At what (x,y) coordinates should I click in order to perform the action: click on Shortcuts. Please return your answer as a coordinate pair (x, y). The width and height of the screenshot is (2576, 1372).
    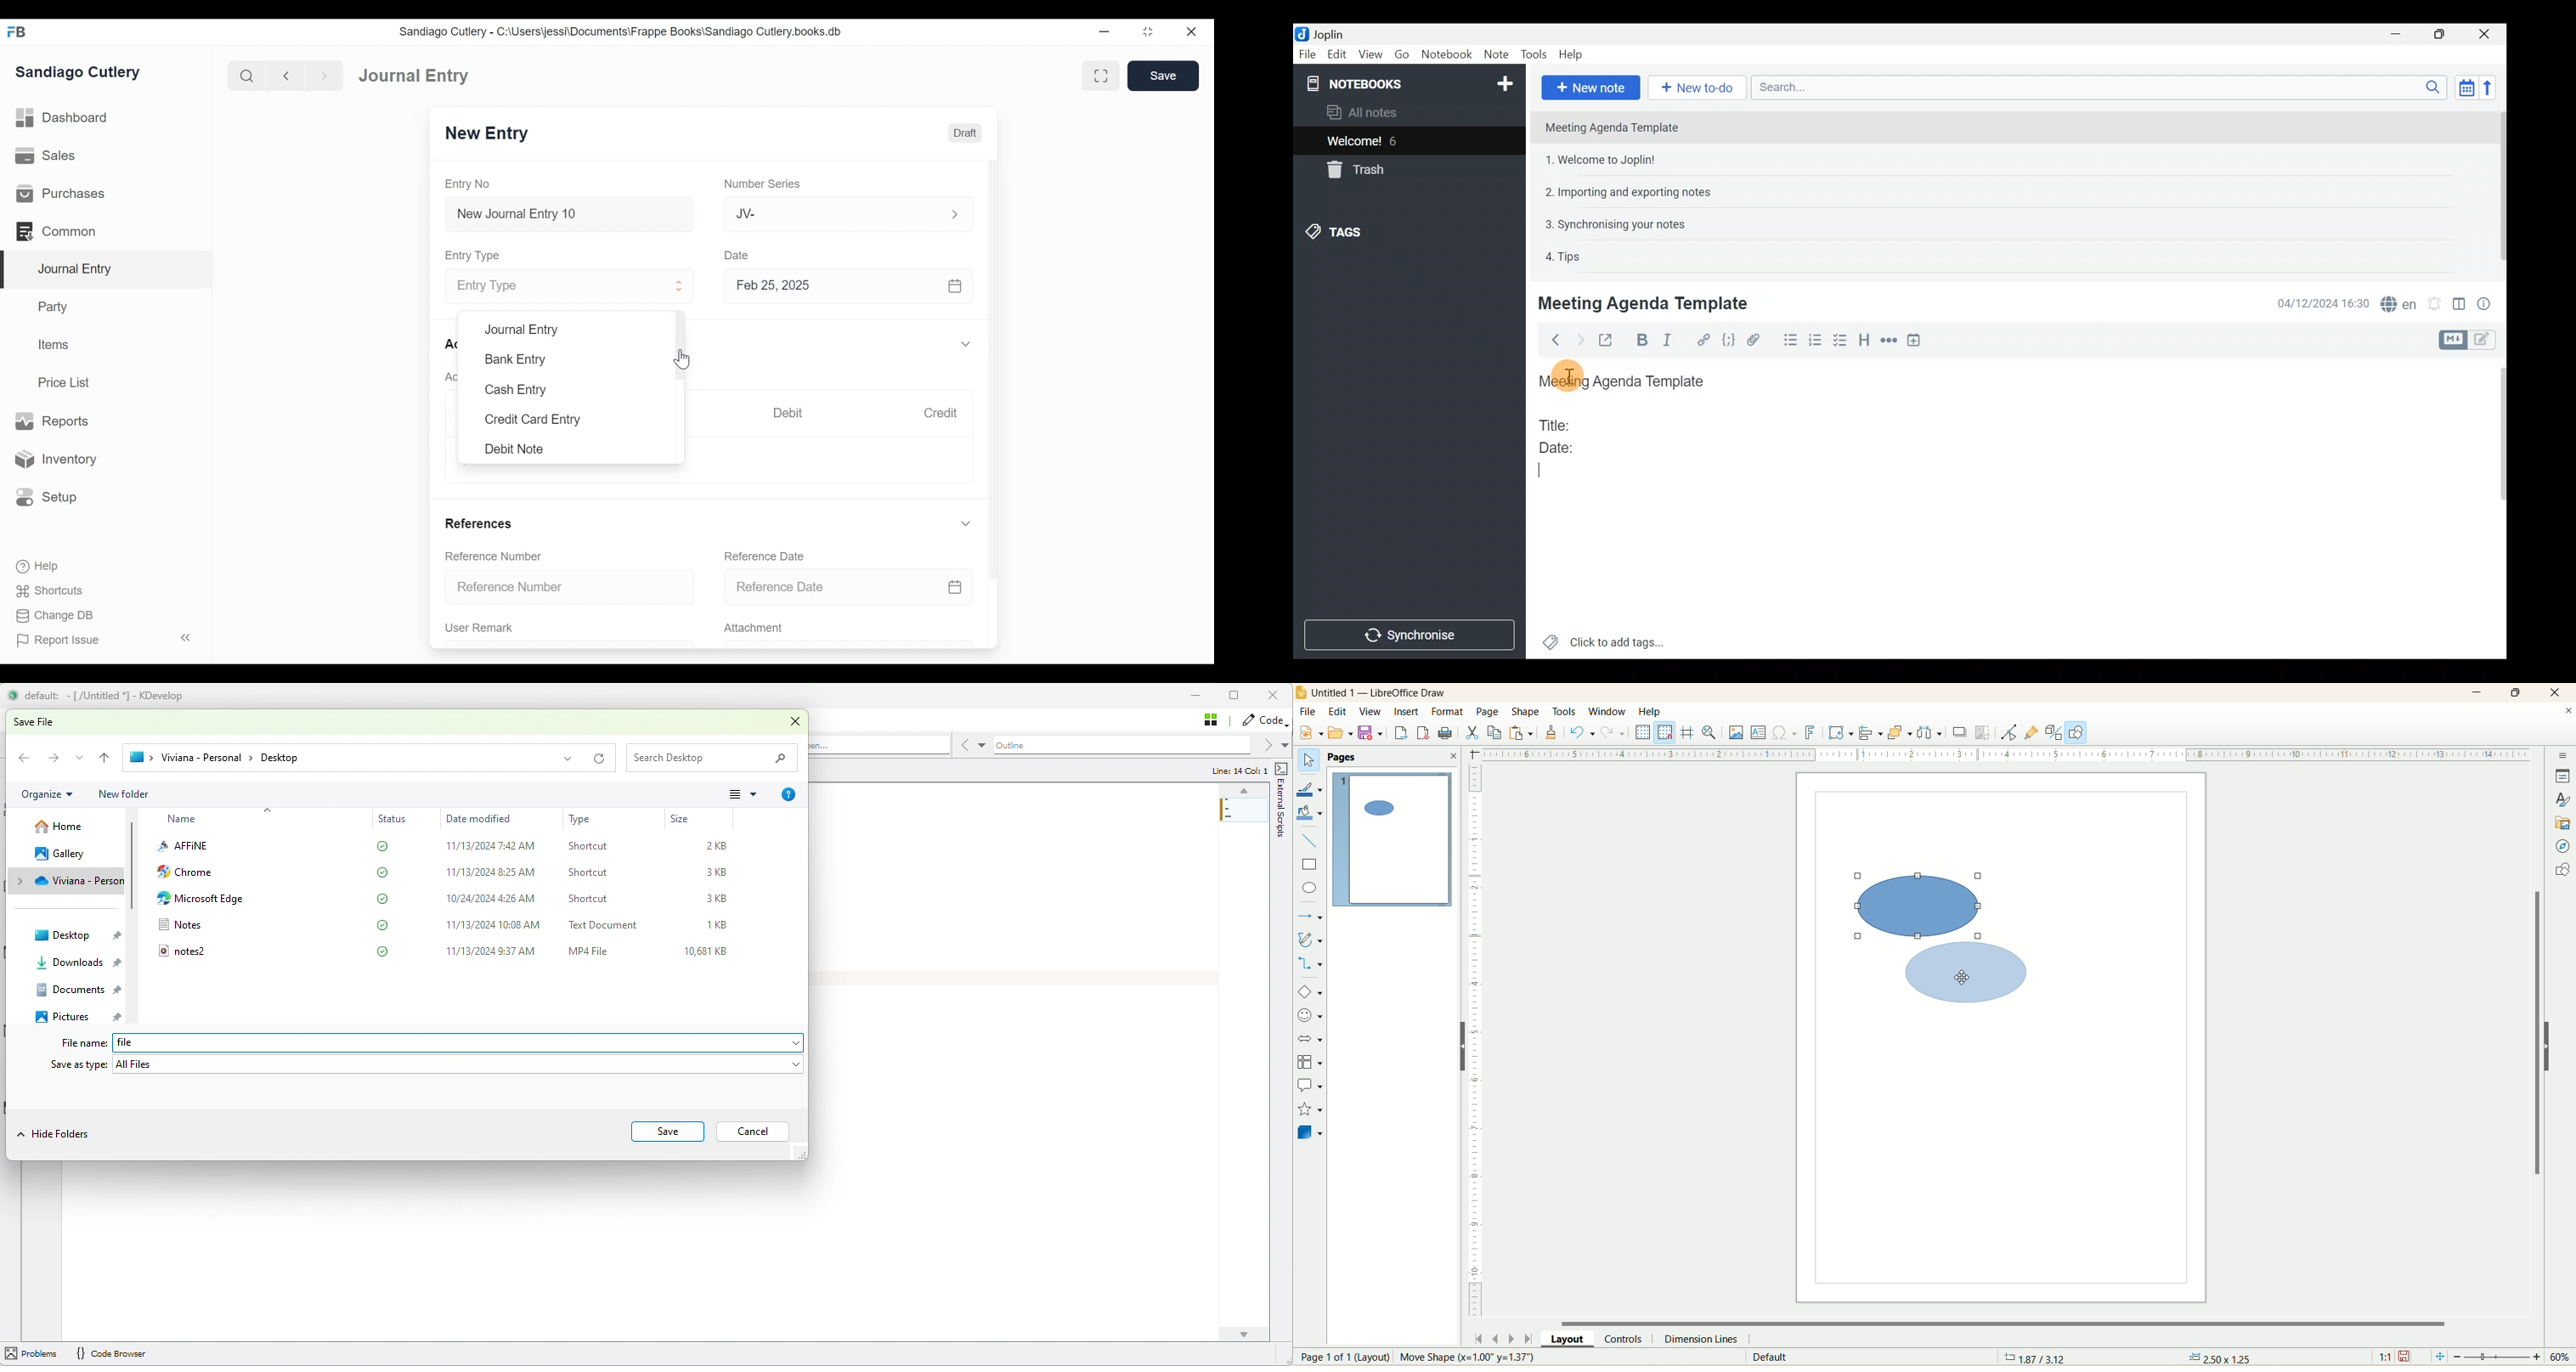
    Looking at the image, I should click on (46, 591).